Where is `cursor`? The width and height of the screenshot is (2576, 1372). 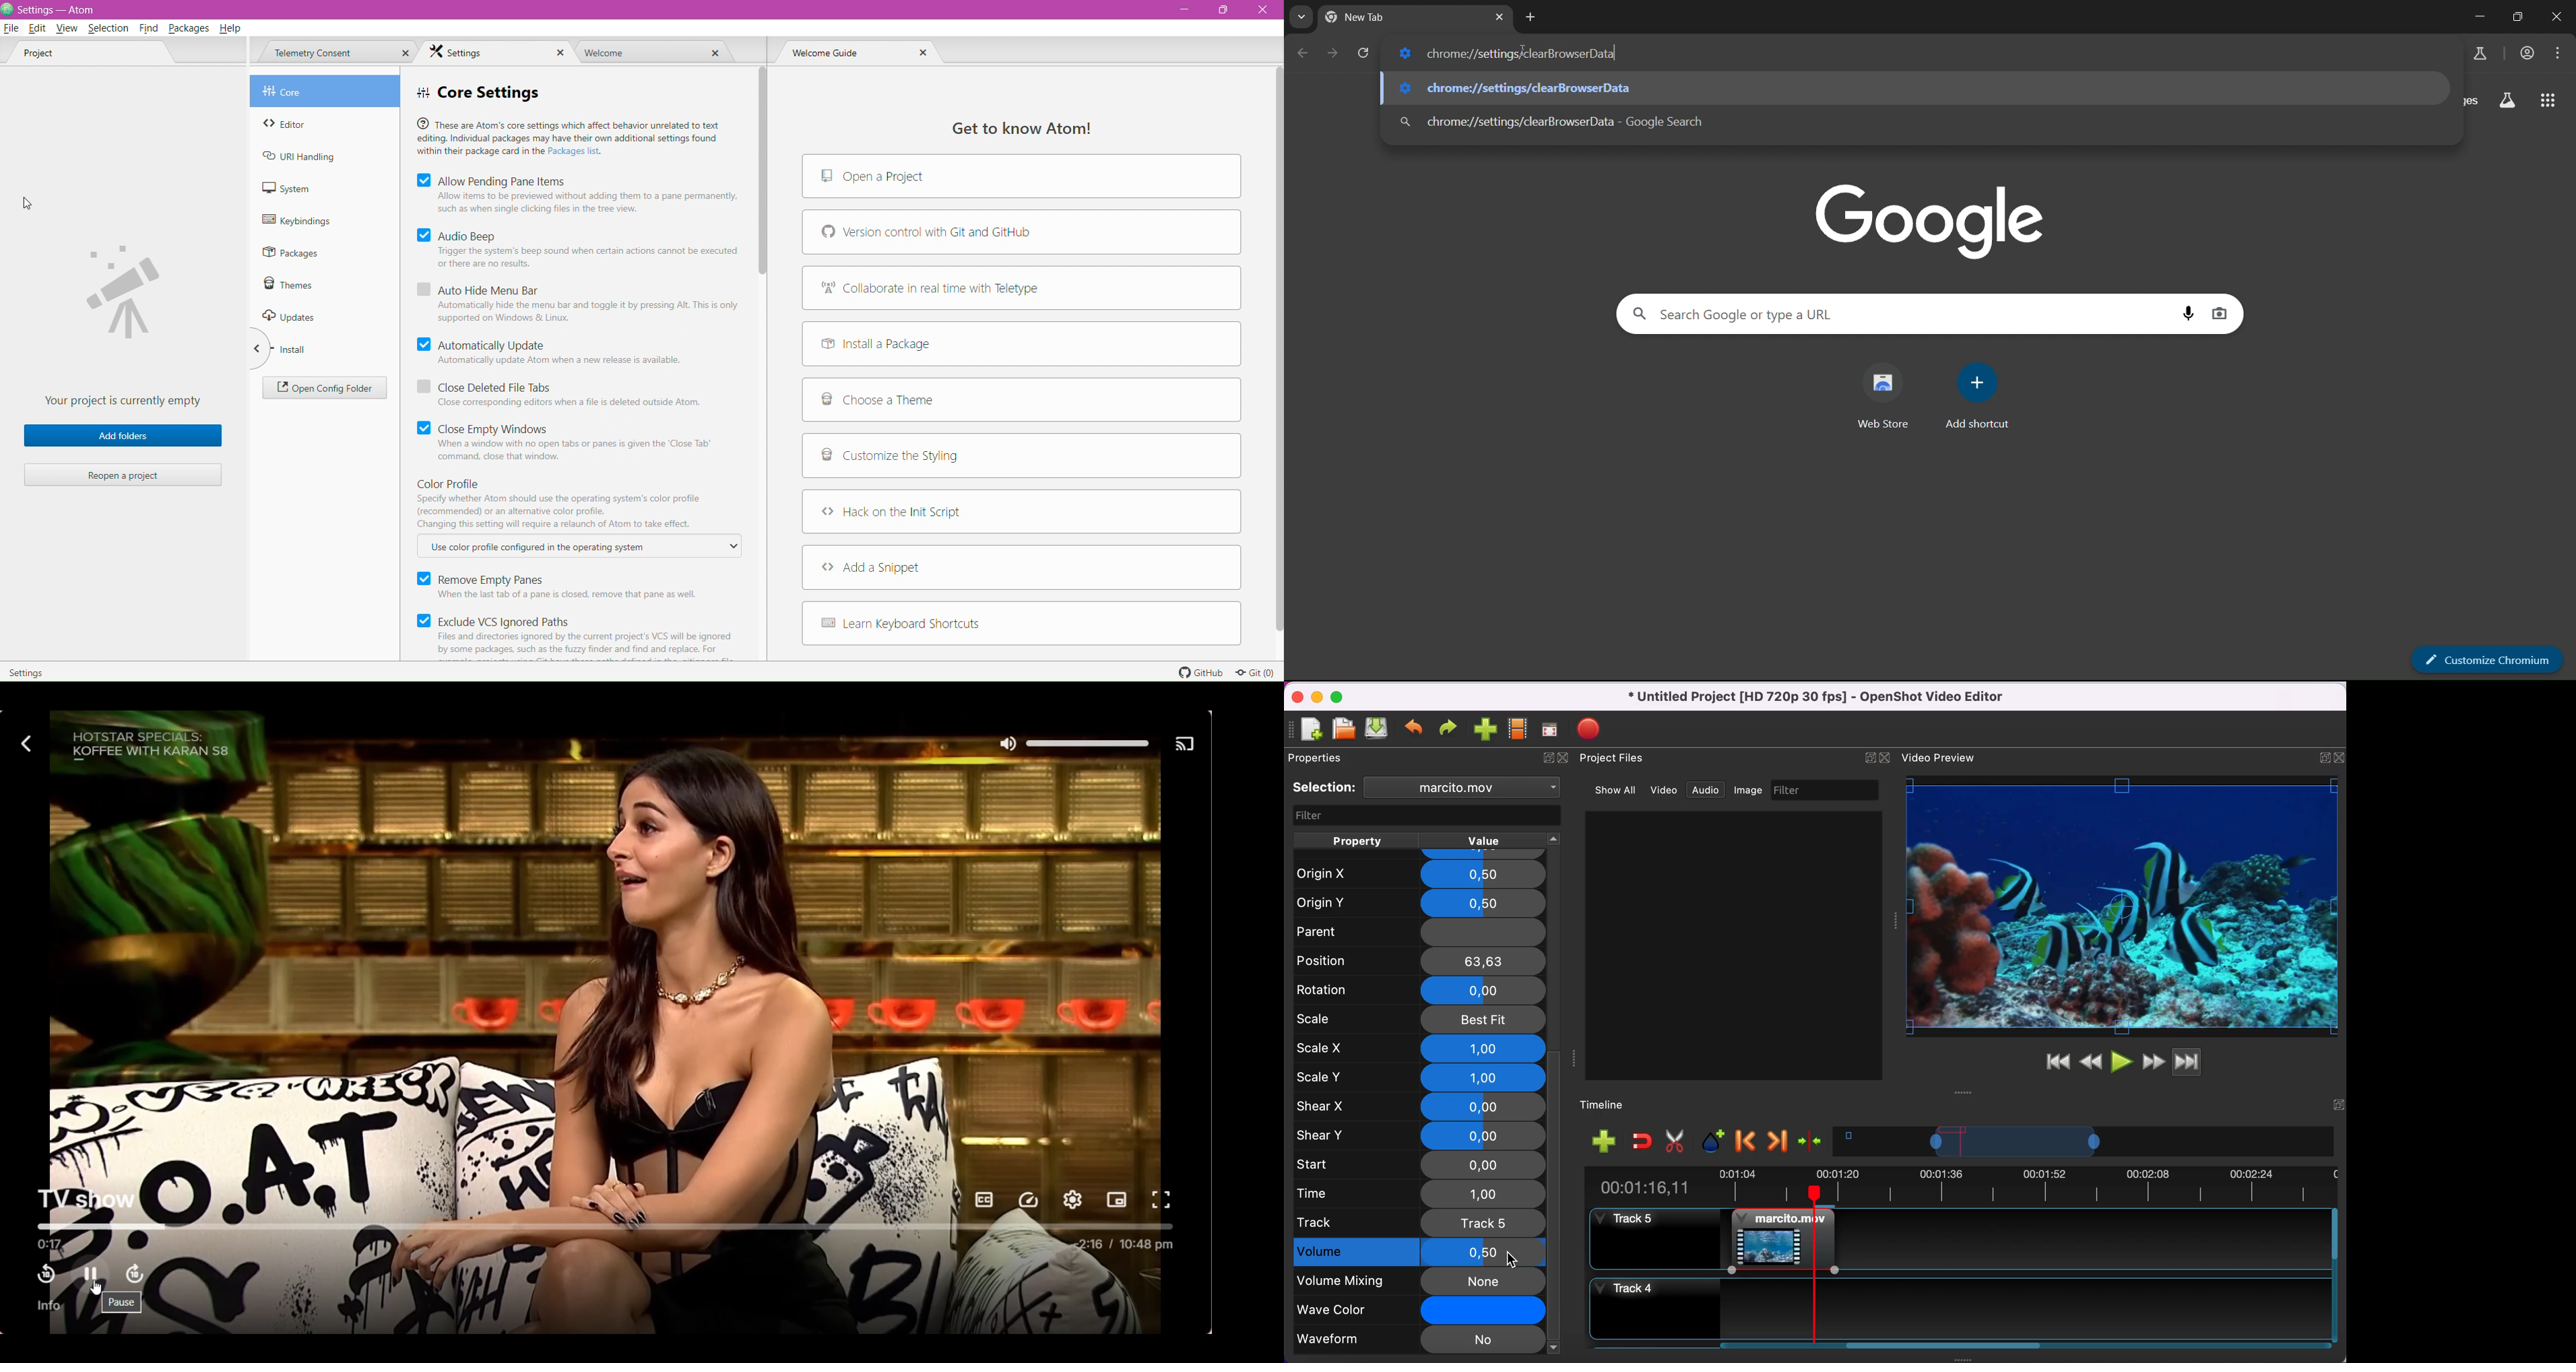
cursor is located at coordinates (1512, 1259).